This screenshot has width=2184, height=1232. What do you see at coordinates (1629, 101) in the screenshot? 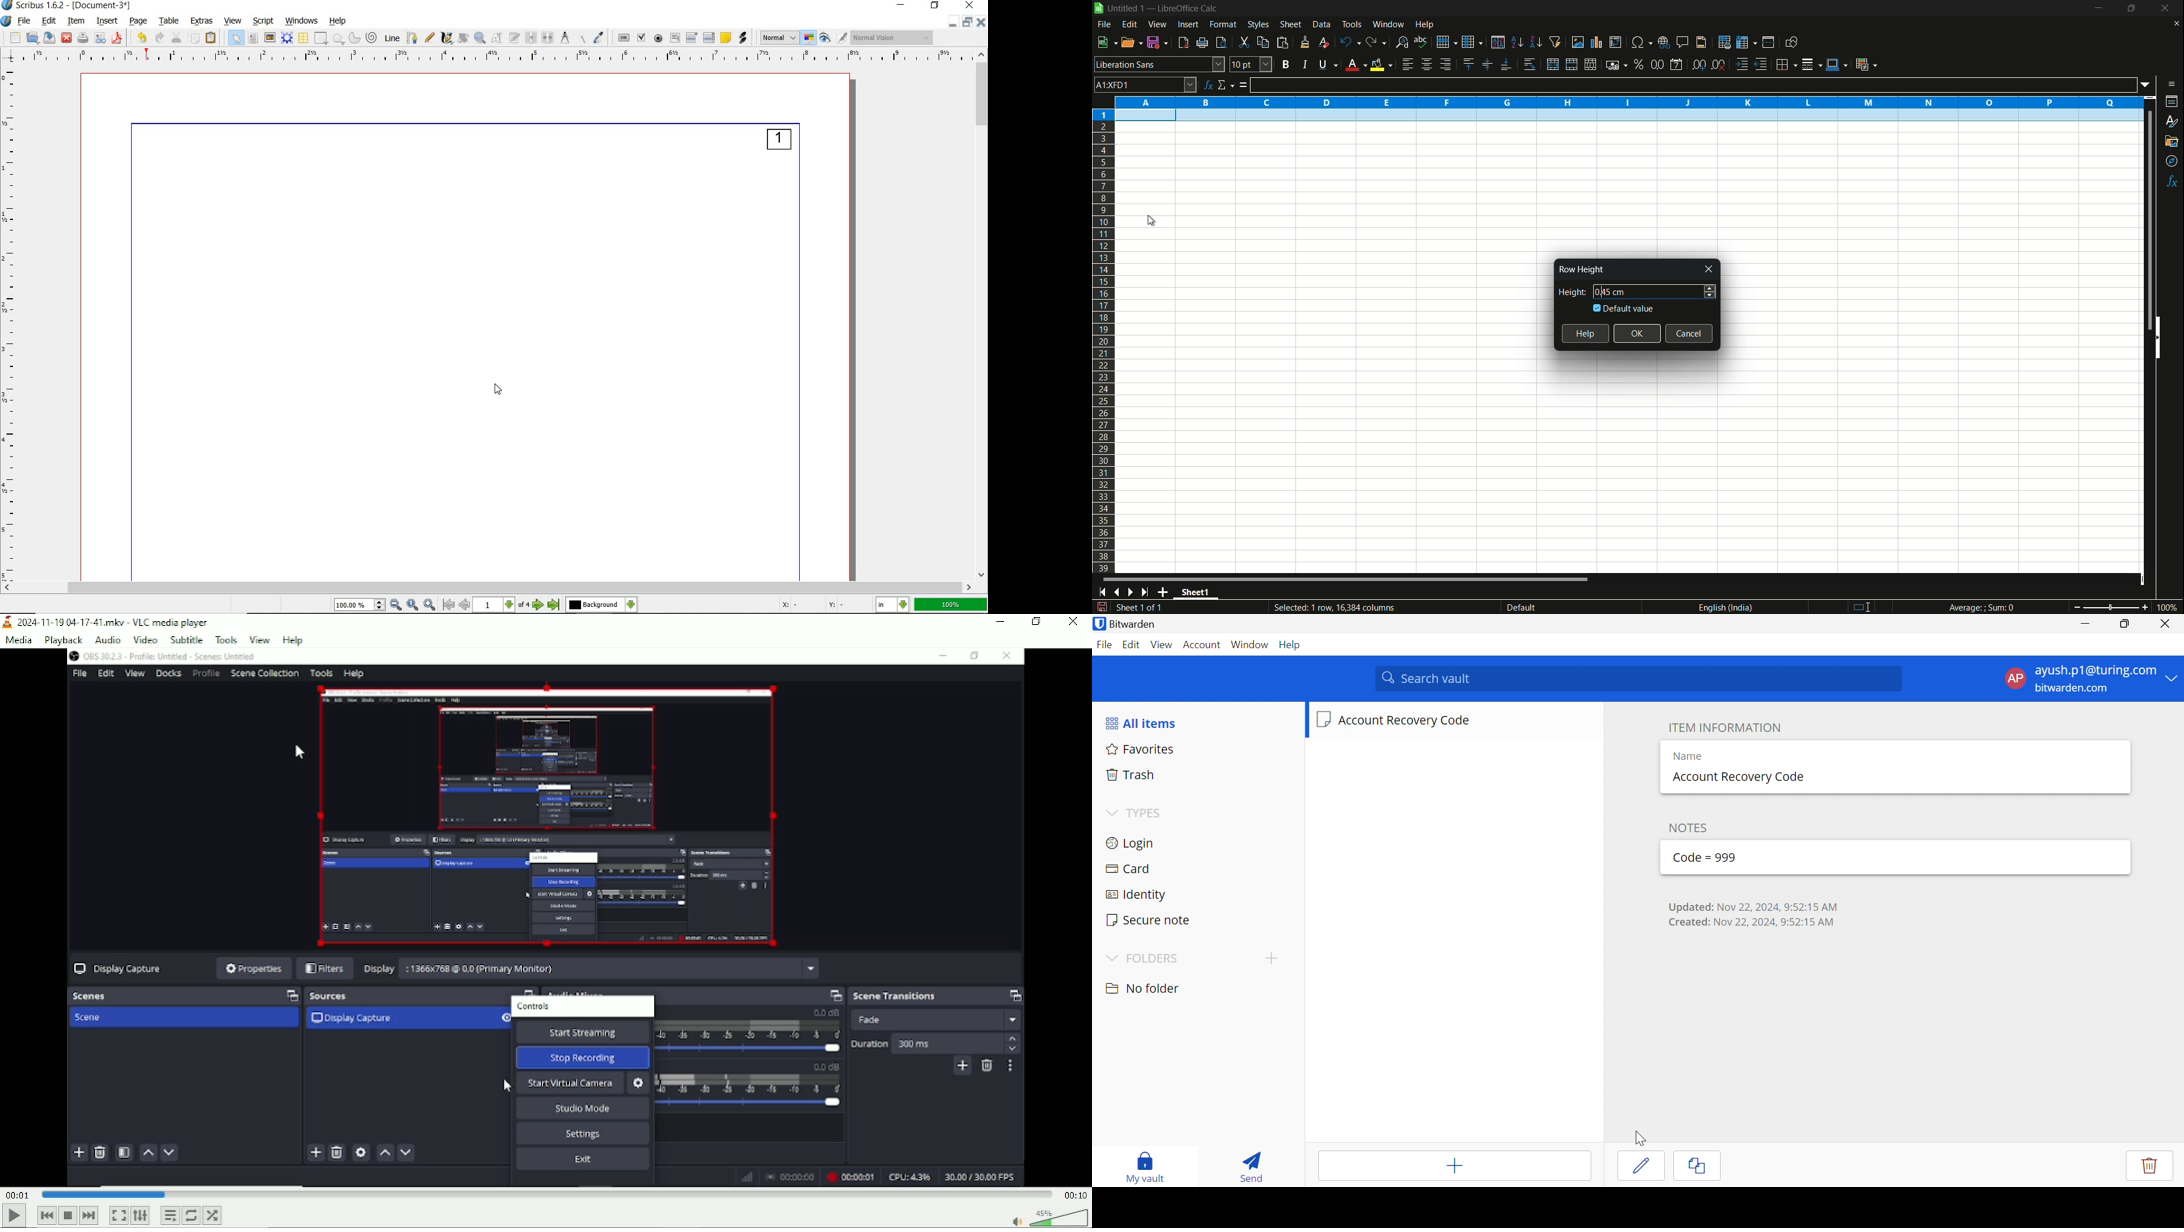
I see `columns` at bounding box center [1629, 101].